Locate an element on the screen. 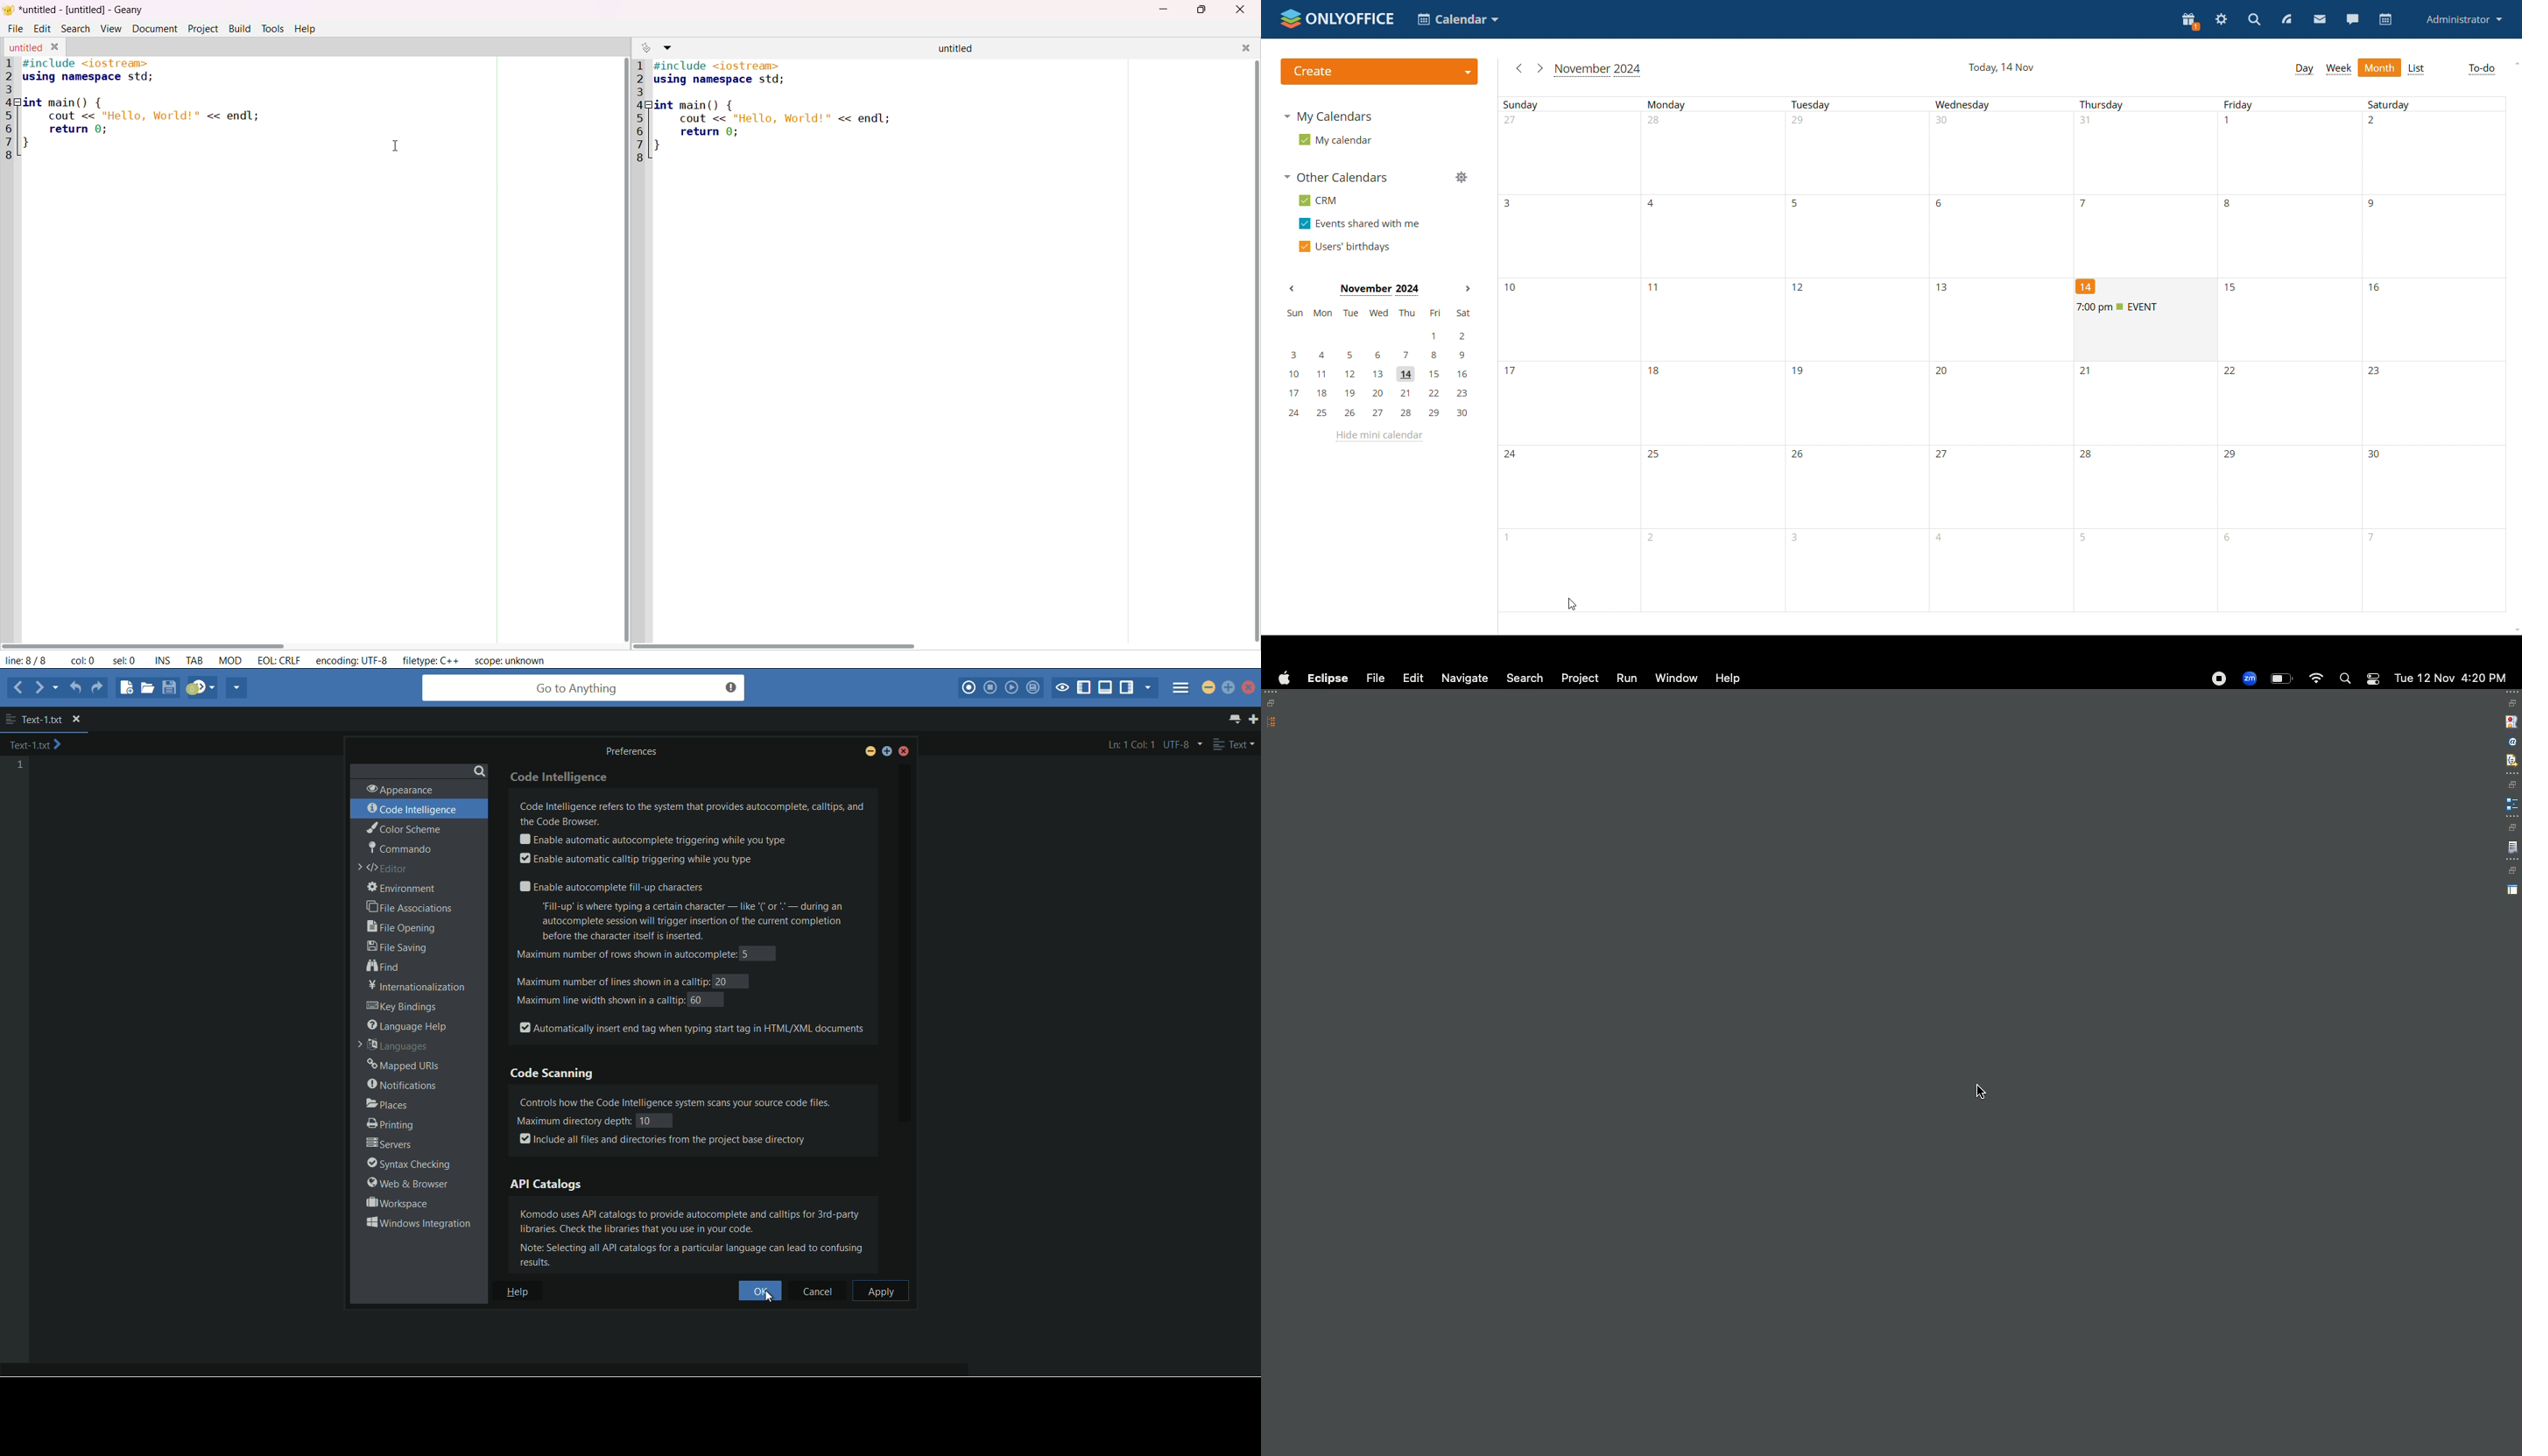 This screenshot has height=1456, width=2548. find is located at coordinates (385, 967).